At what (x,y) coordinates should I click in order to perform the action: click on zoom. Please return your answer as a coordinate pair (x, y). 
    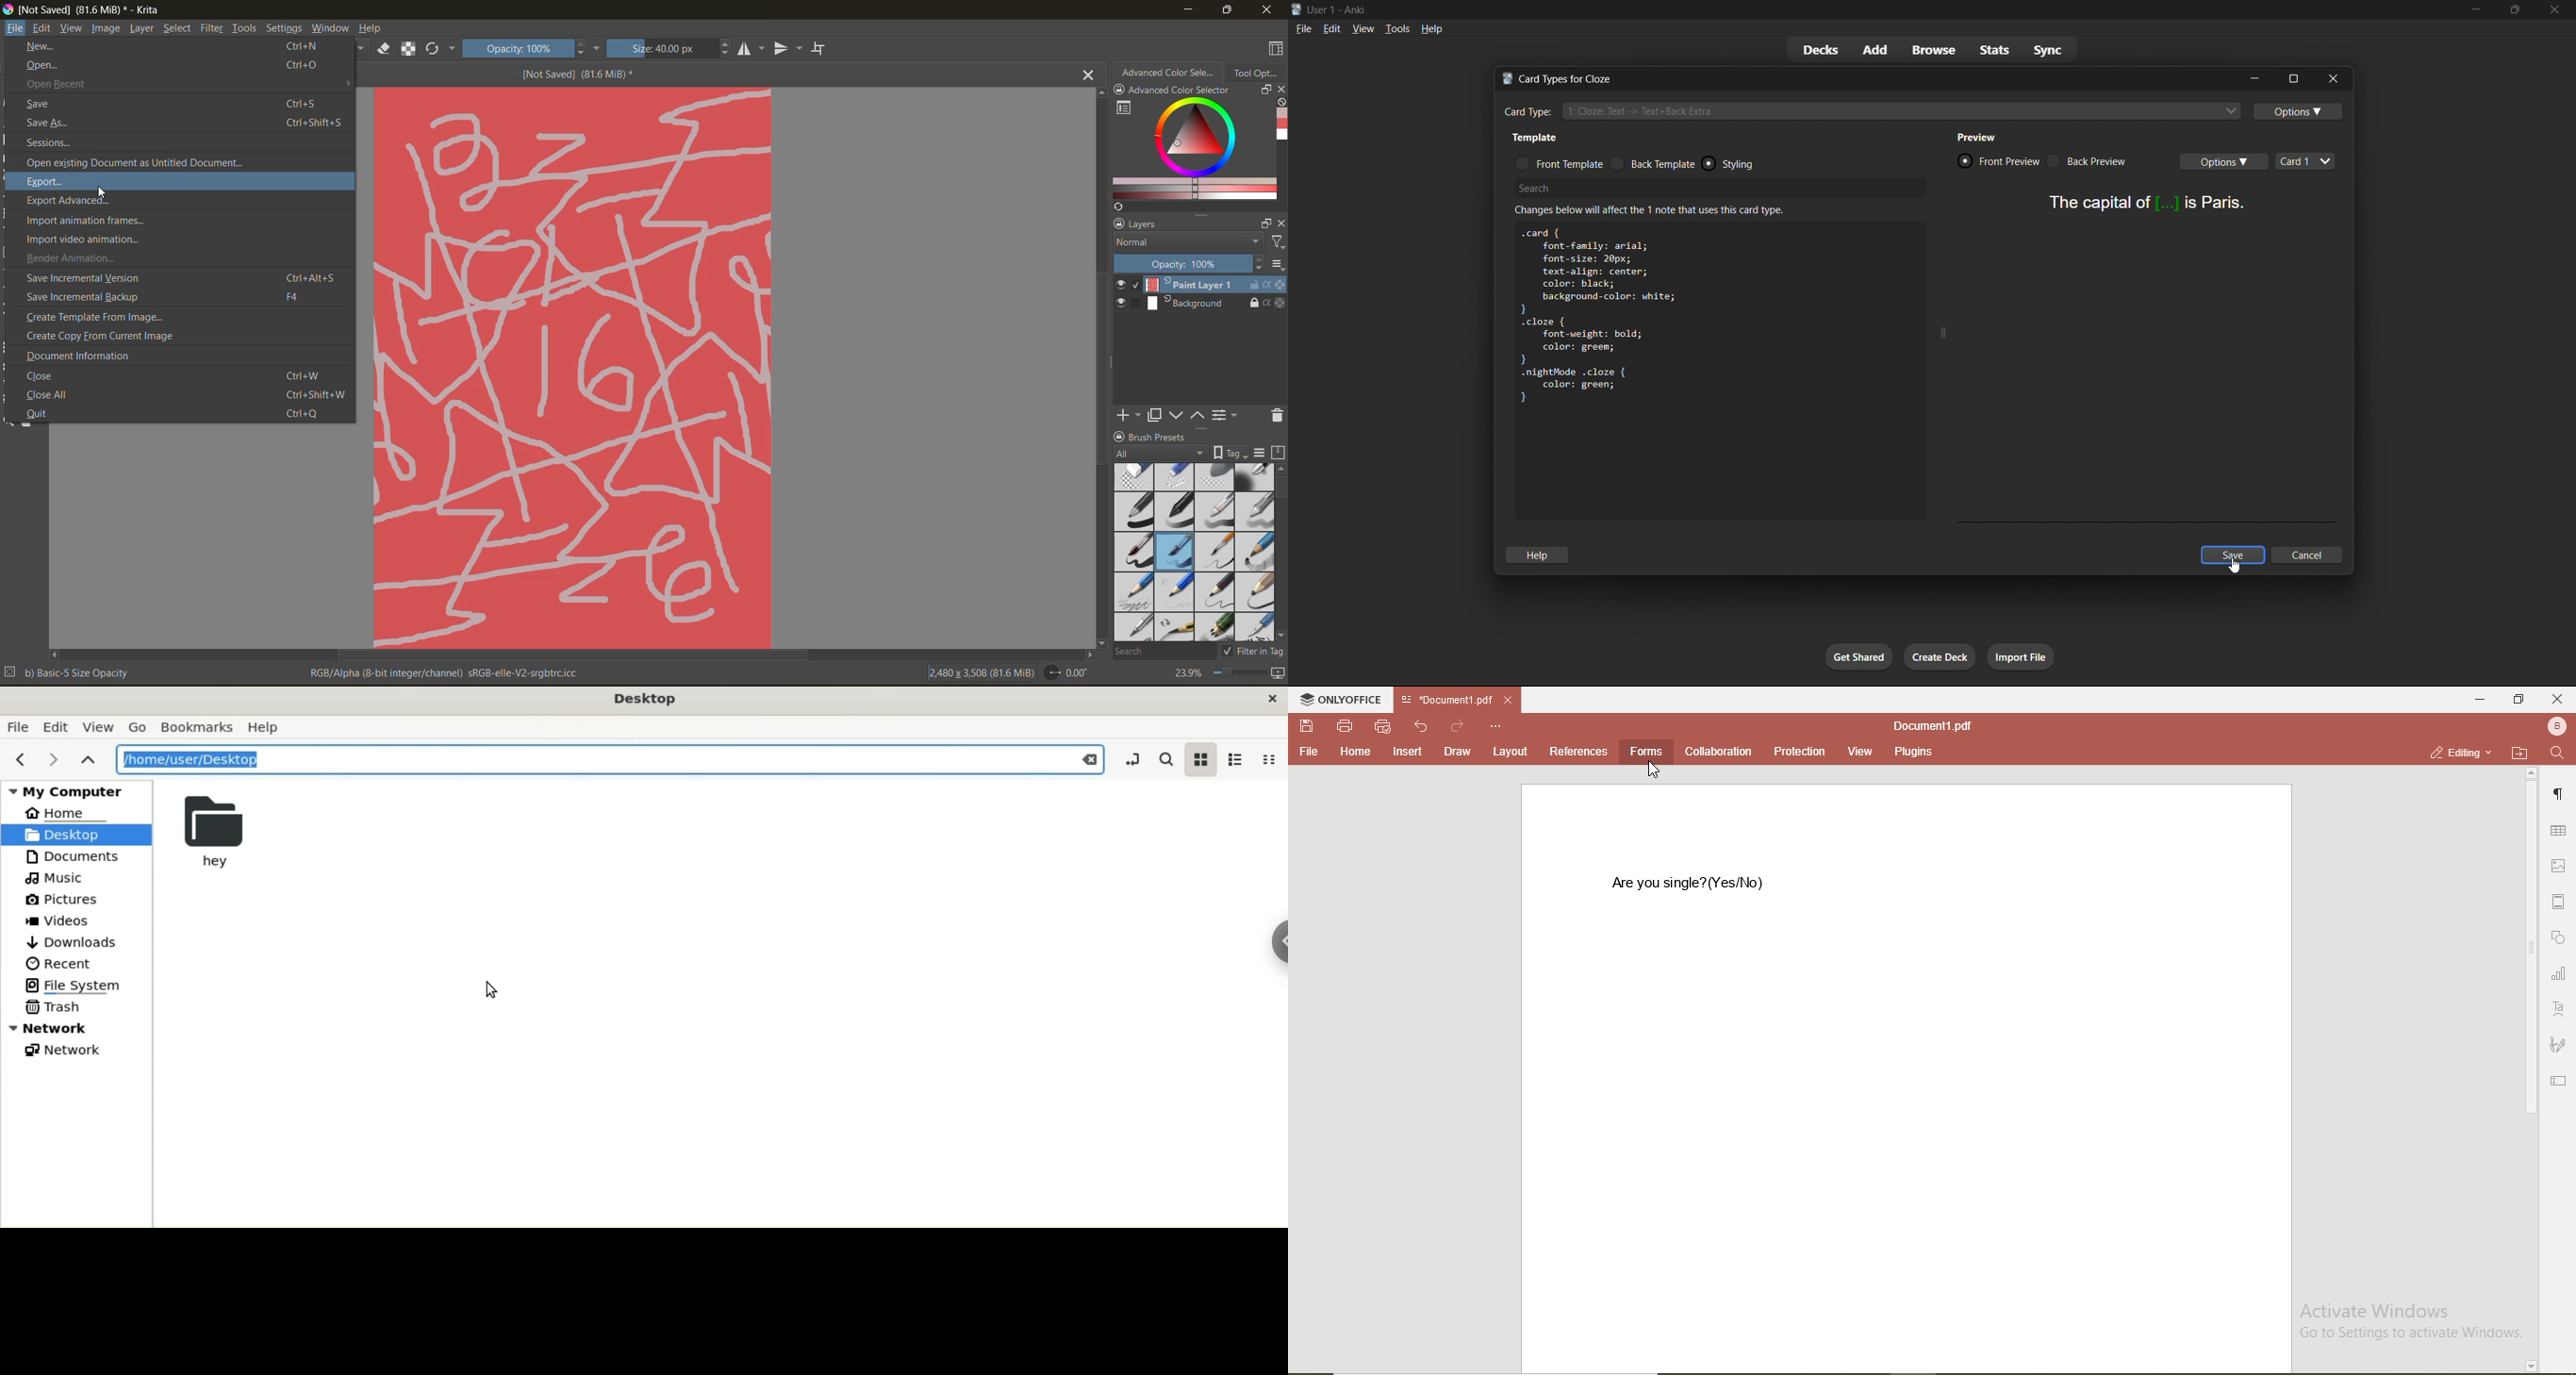
    Looking at the image, I should click on (1239, 675).